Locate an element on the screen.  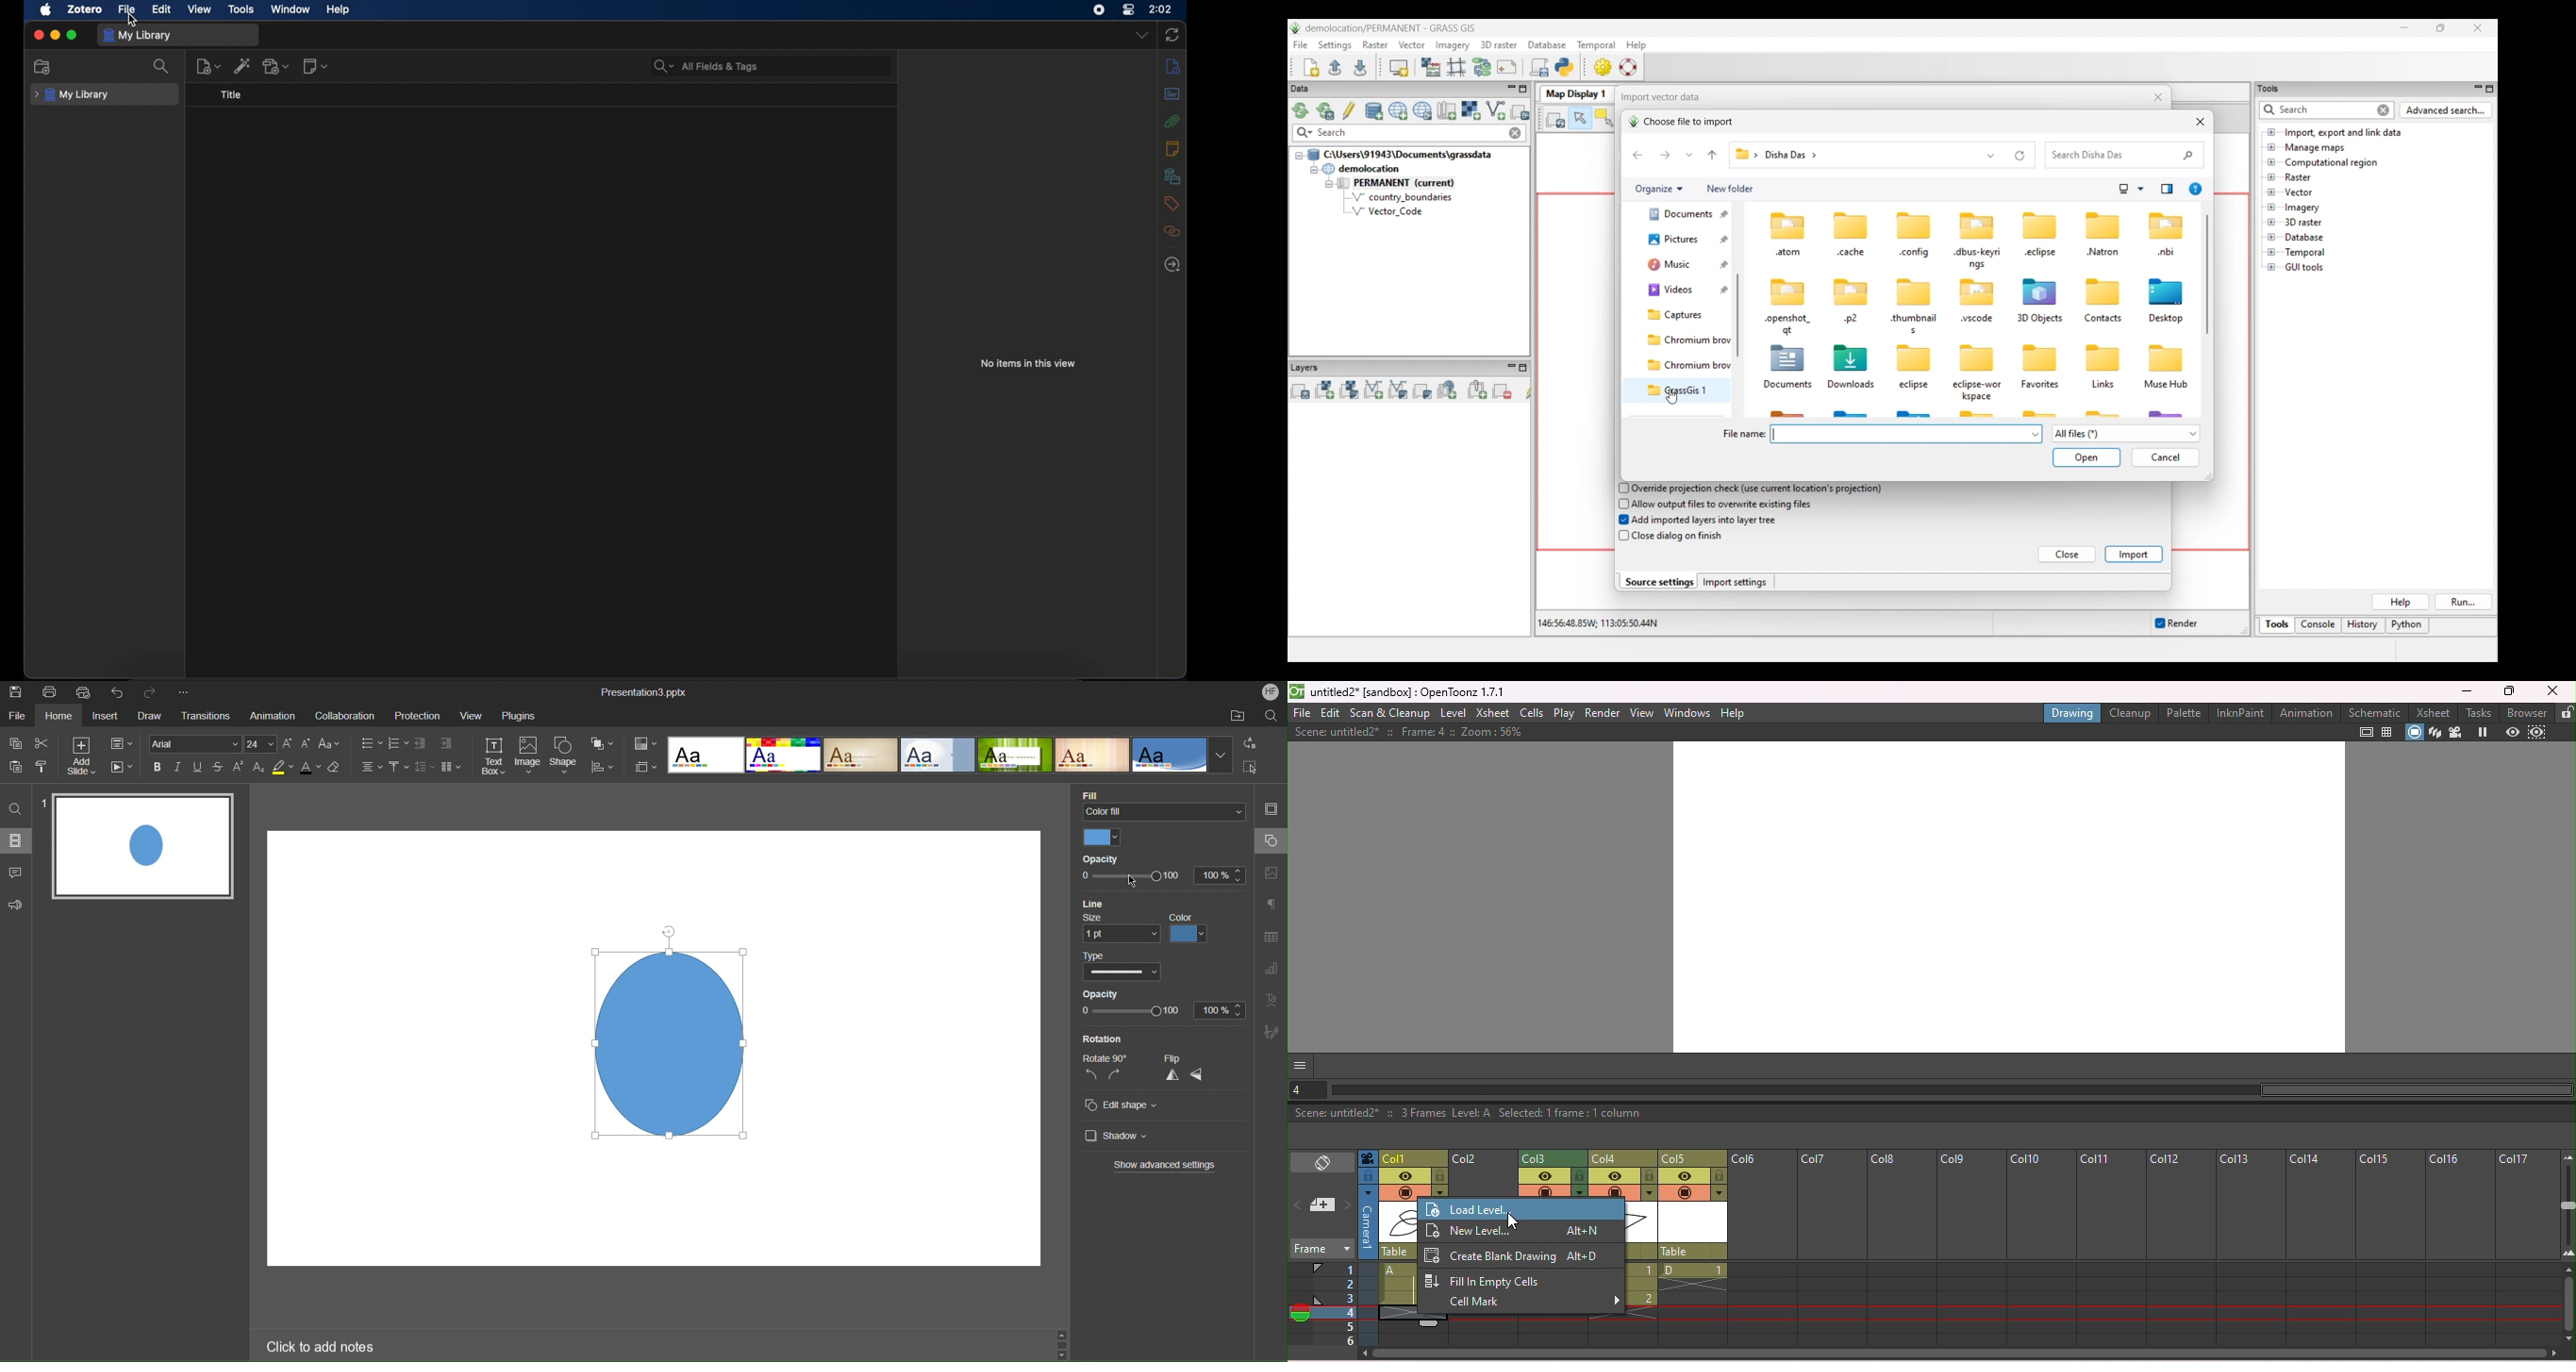
Rotation is located at coordinates (1103, 1039).